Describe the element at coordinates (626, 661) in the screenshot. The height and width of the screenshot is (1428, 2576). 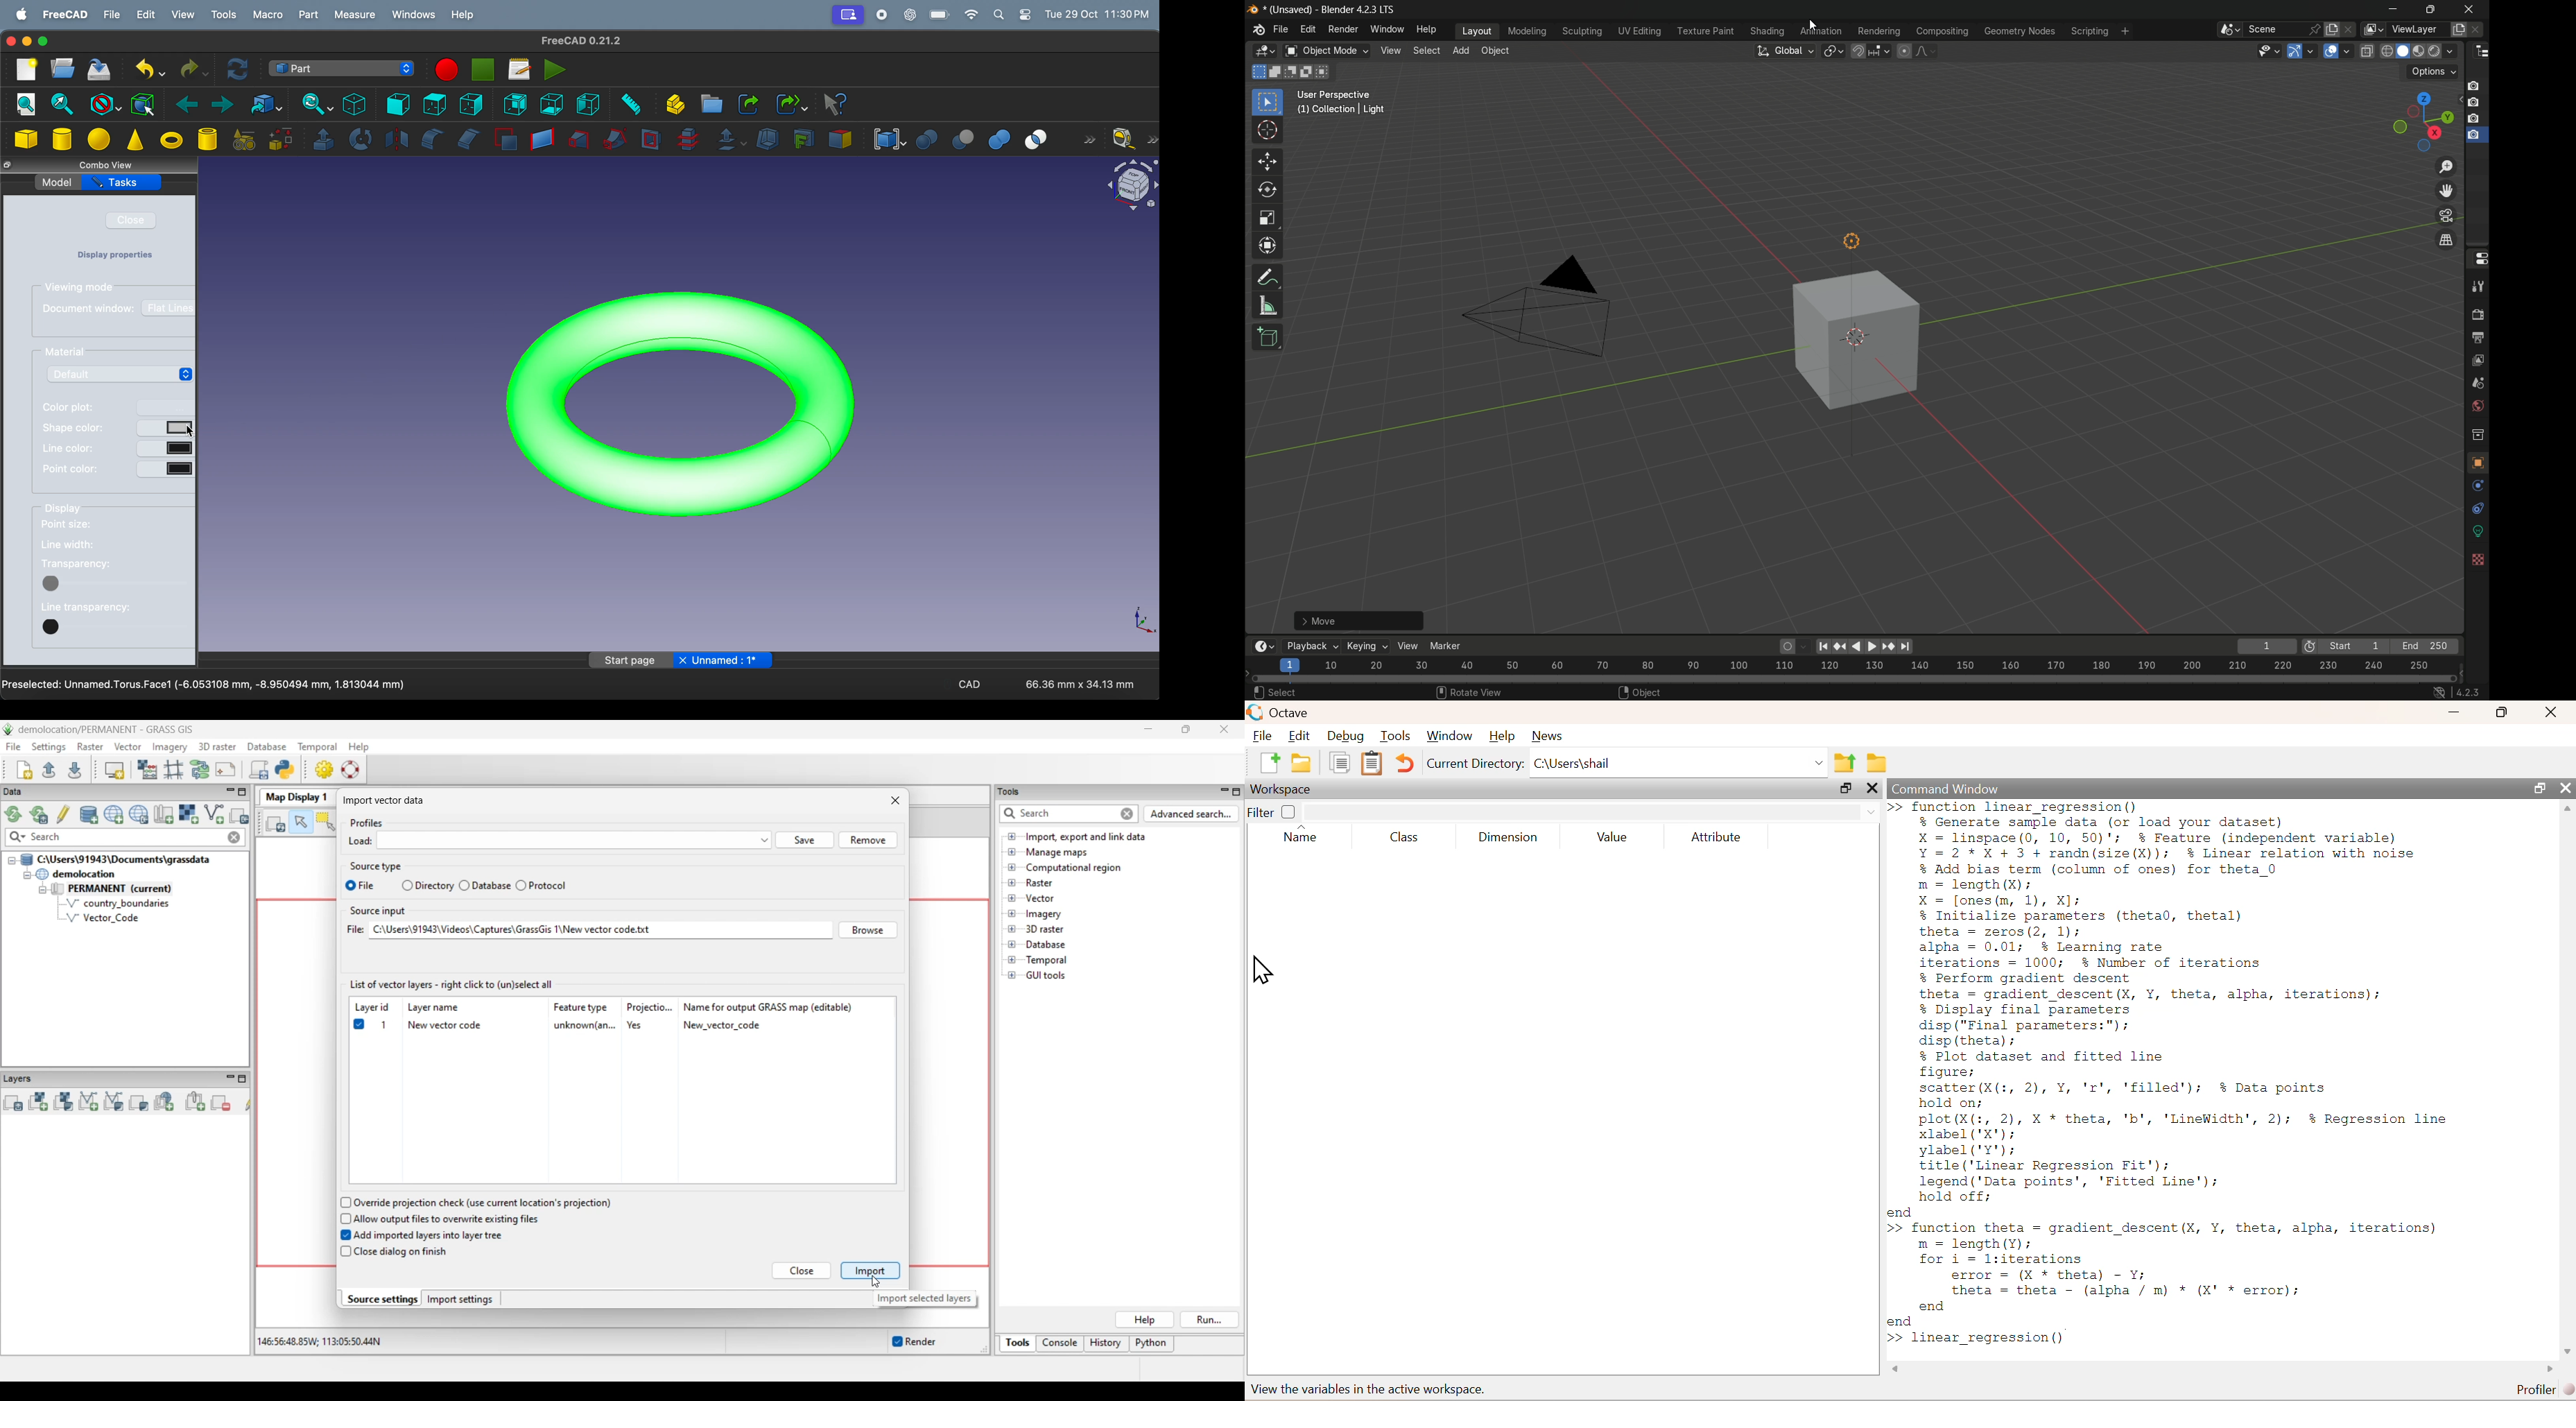
I see `Start page` at that location.